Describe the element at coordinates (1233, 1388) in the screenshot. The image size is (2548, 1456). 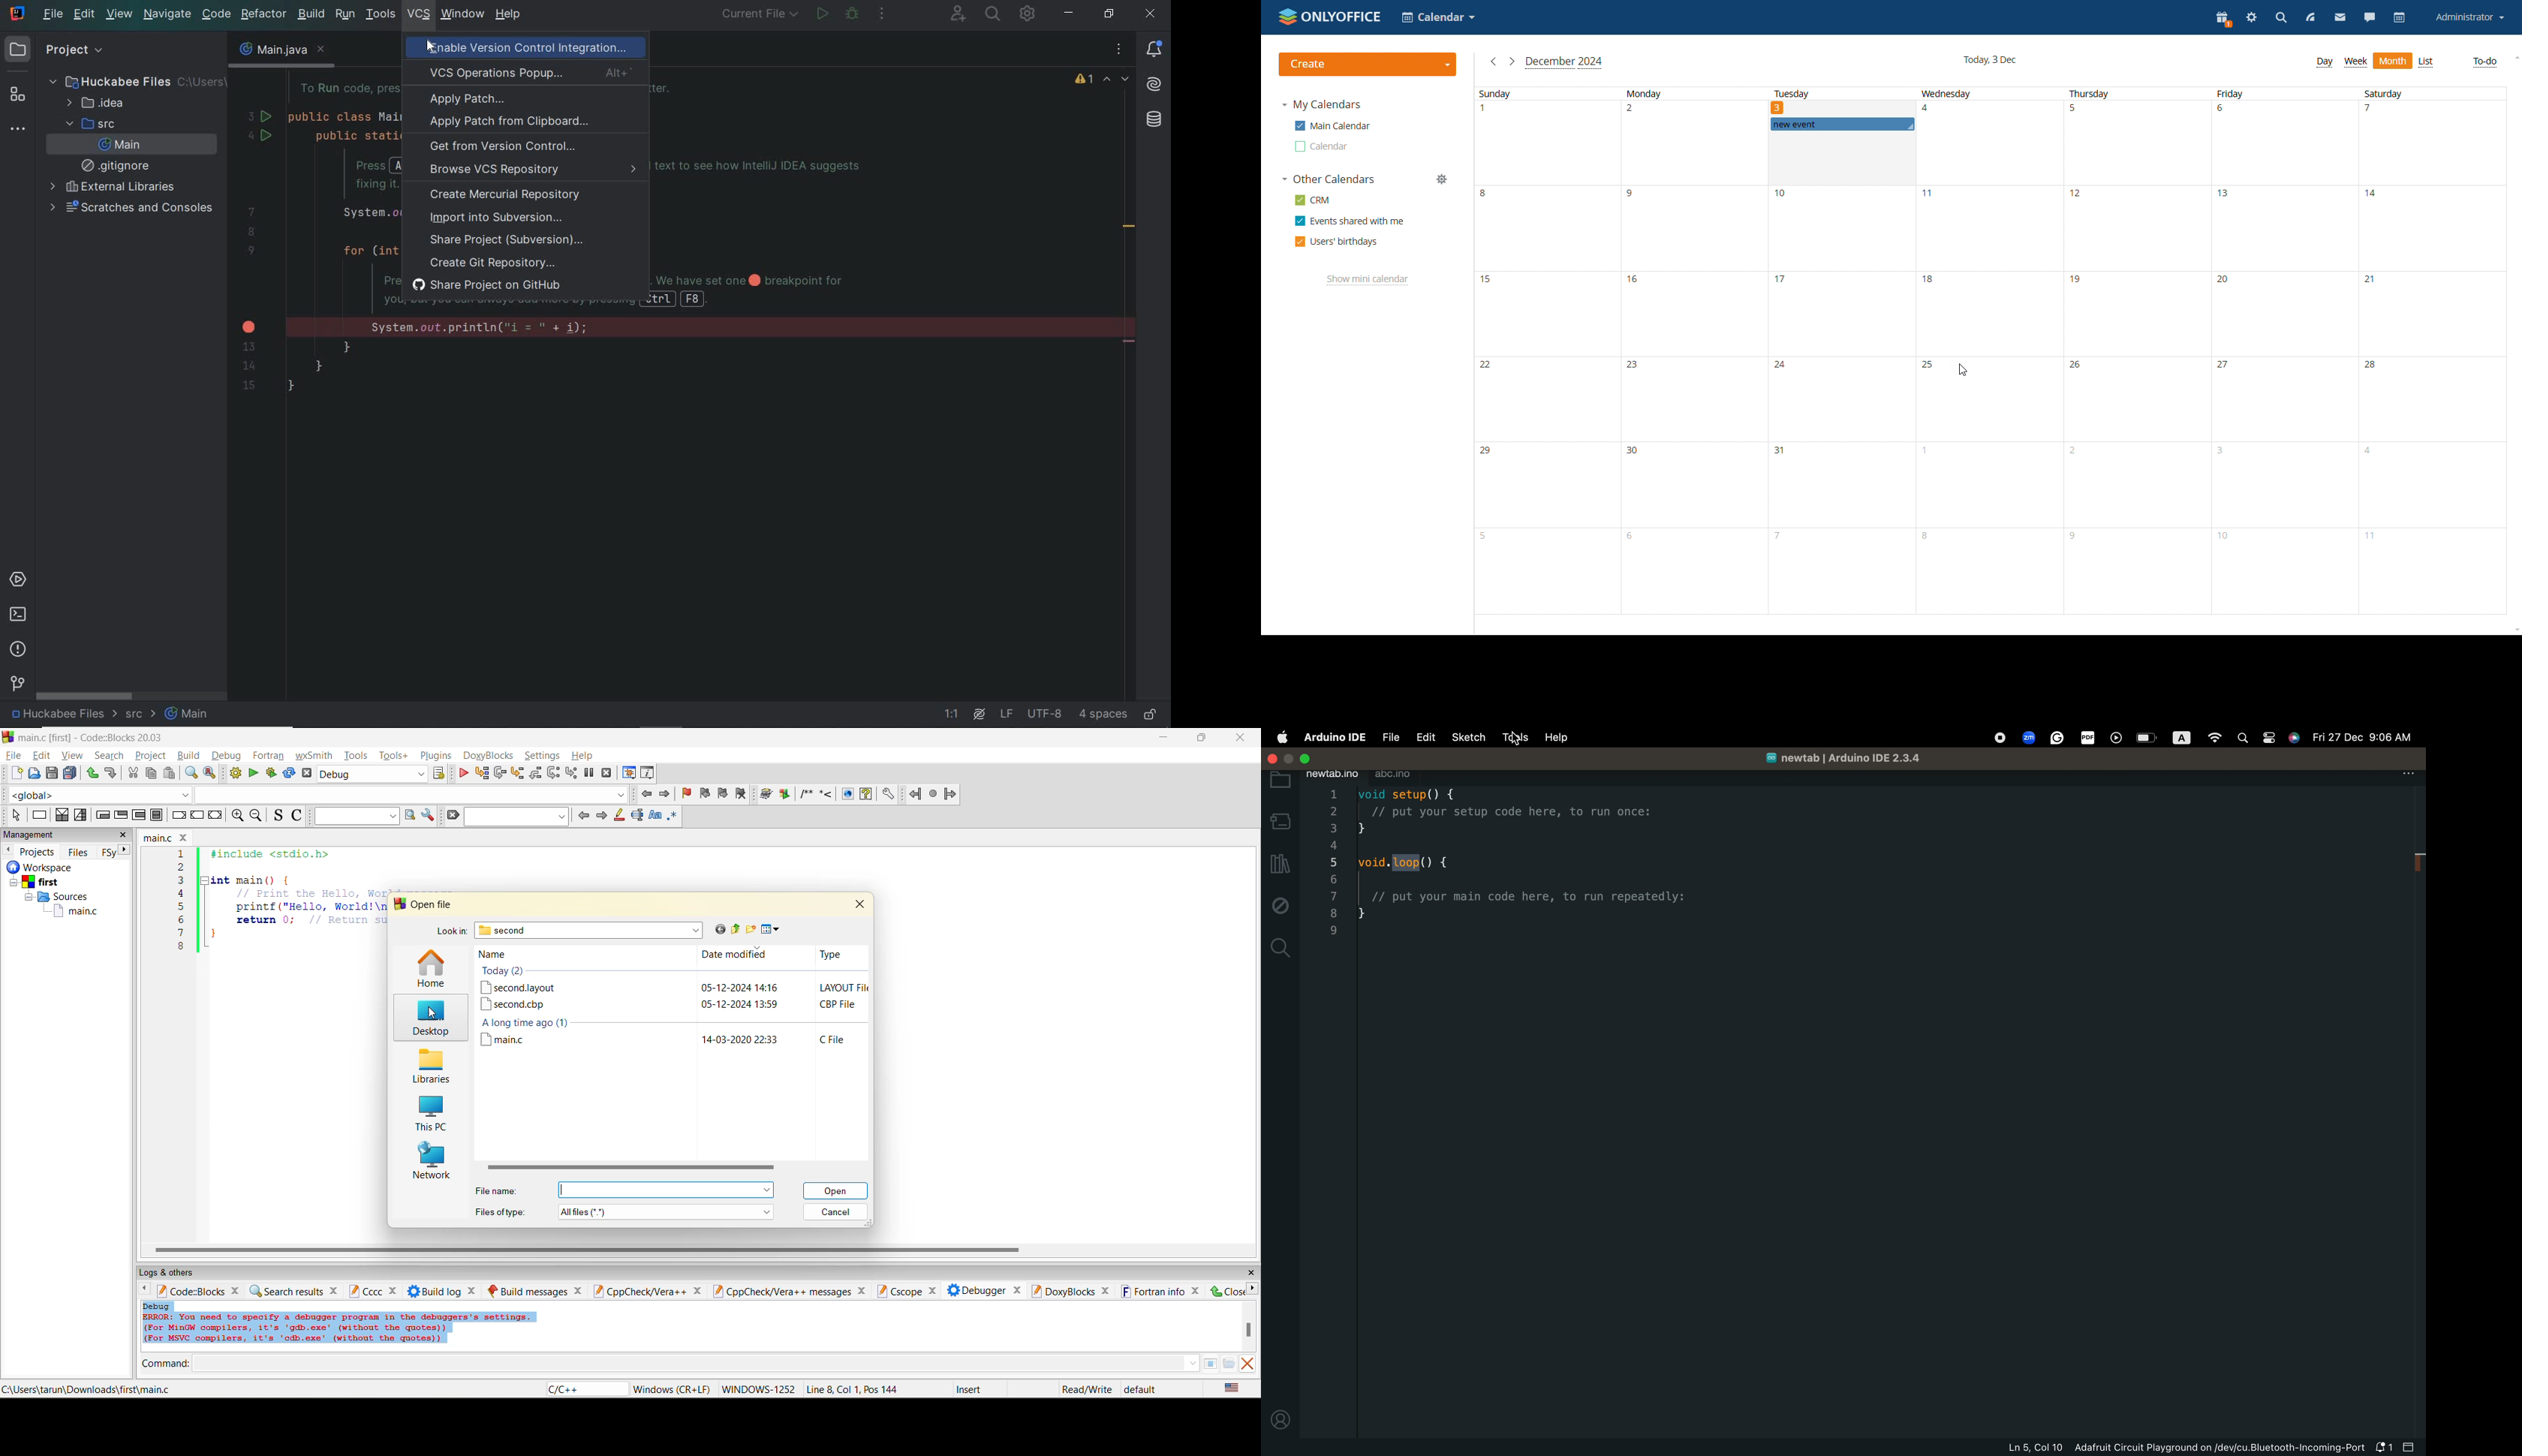
I see `text language` at that location.